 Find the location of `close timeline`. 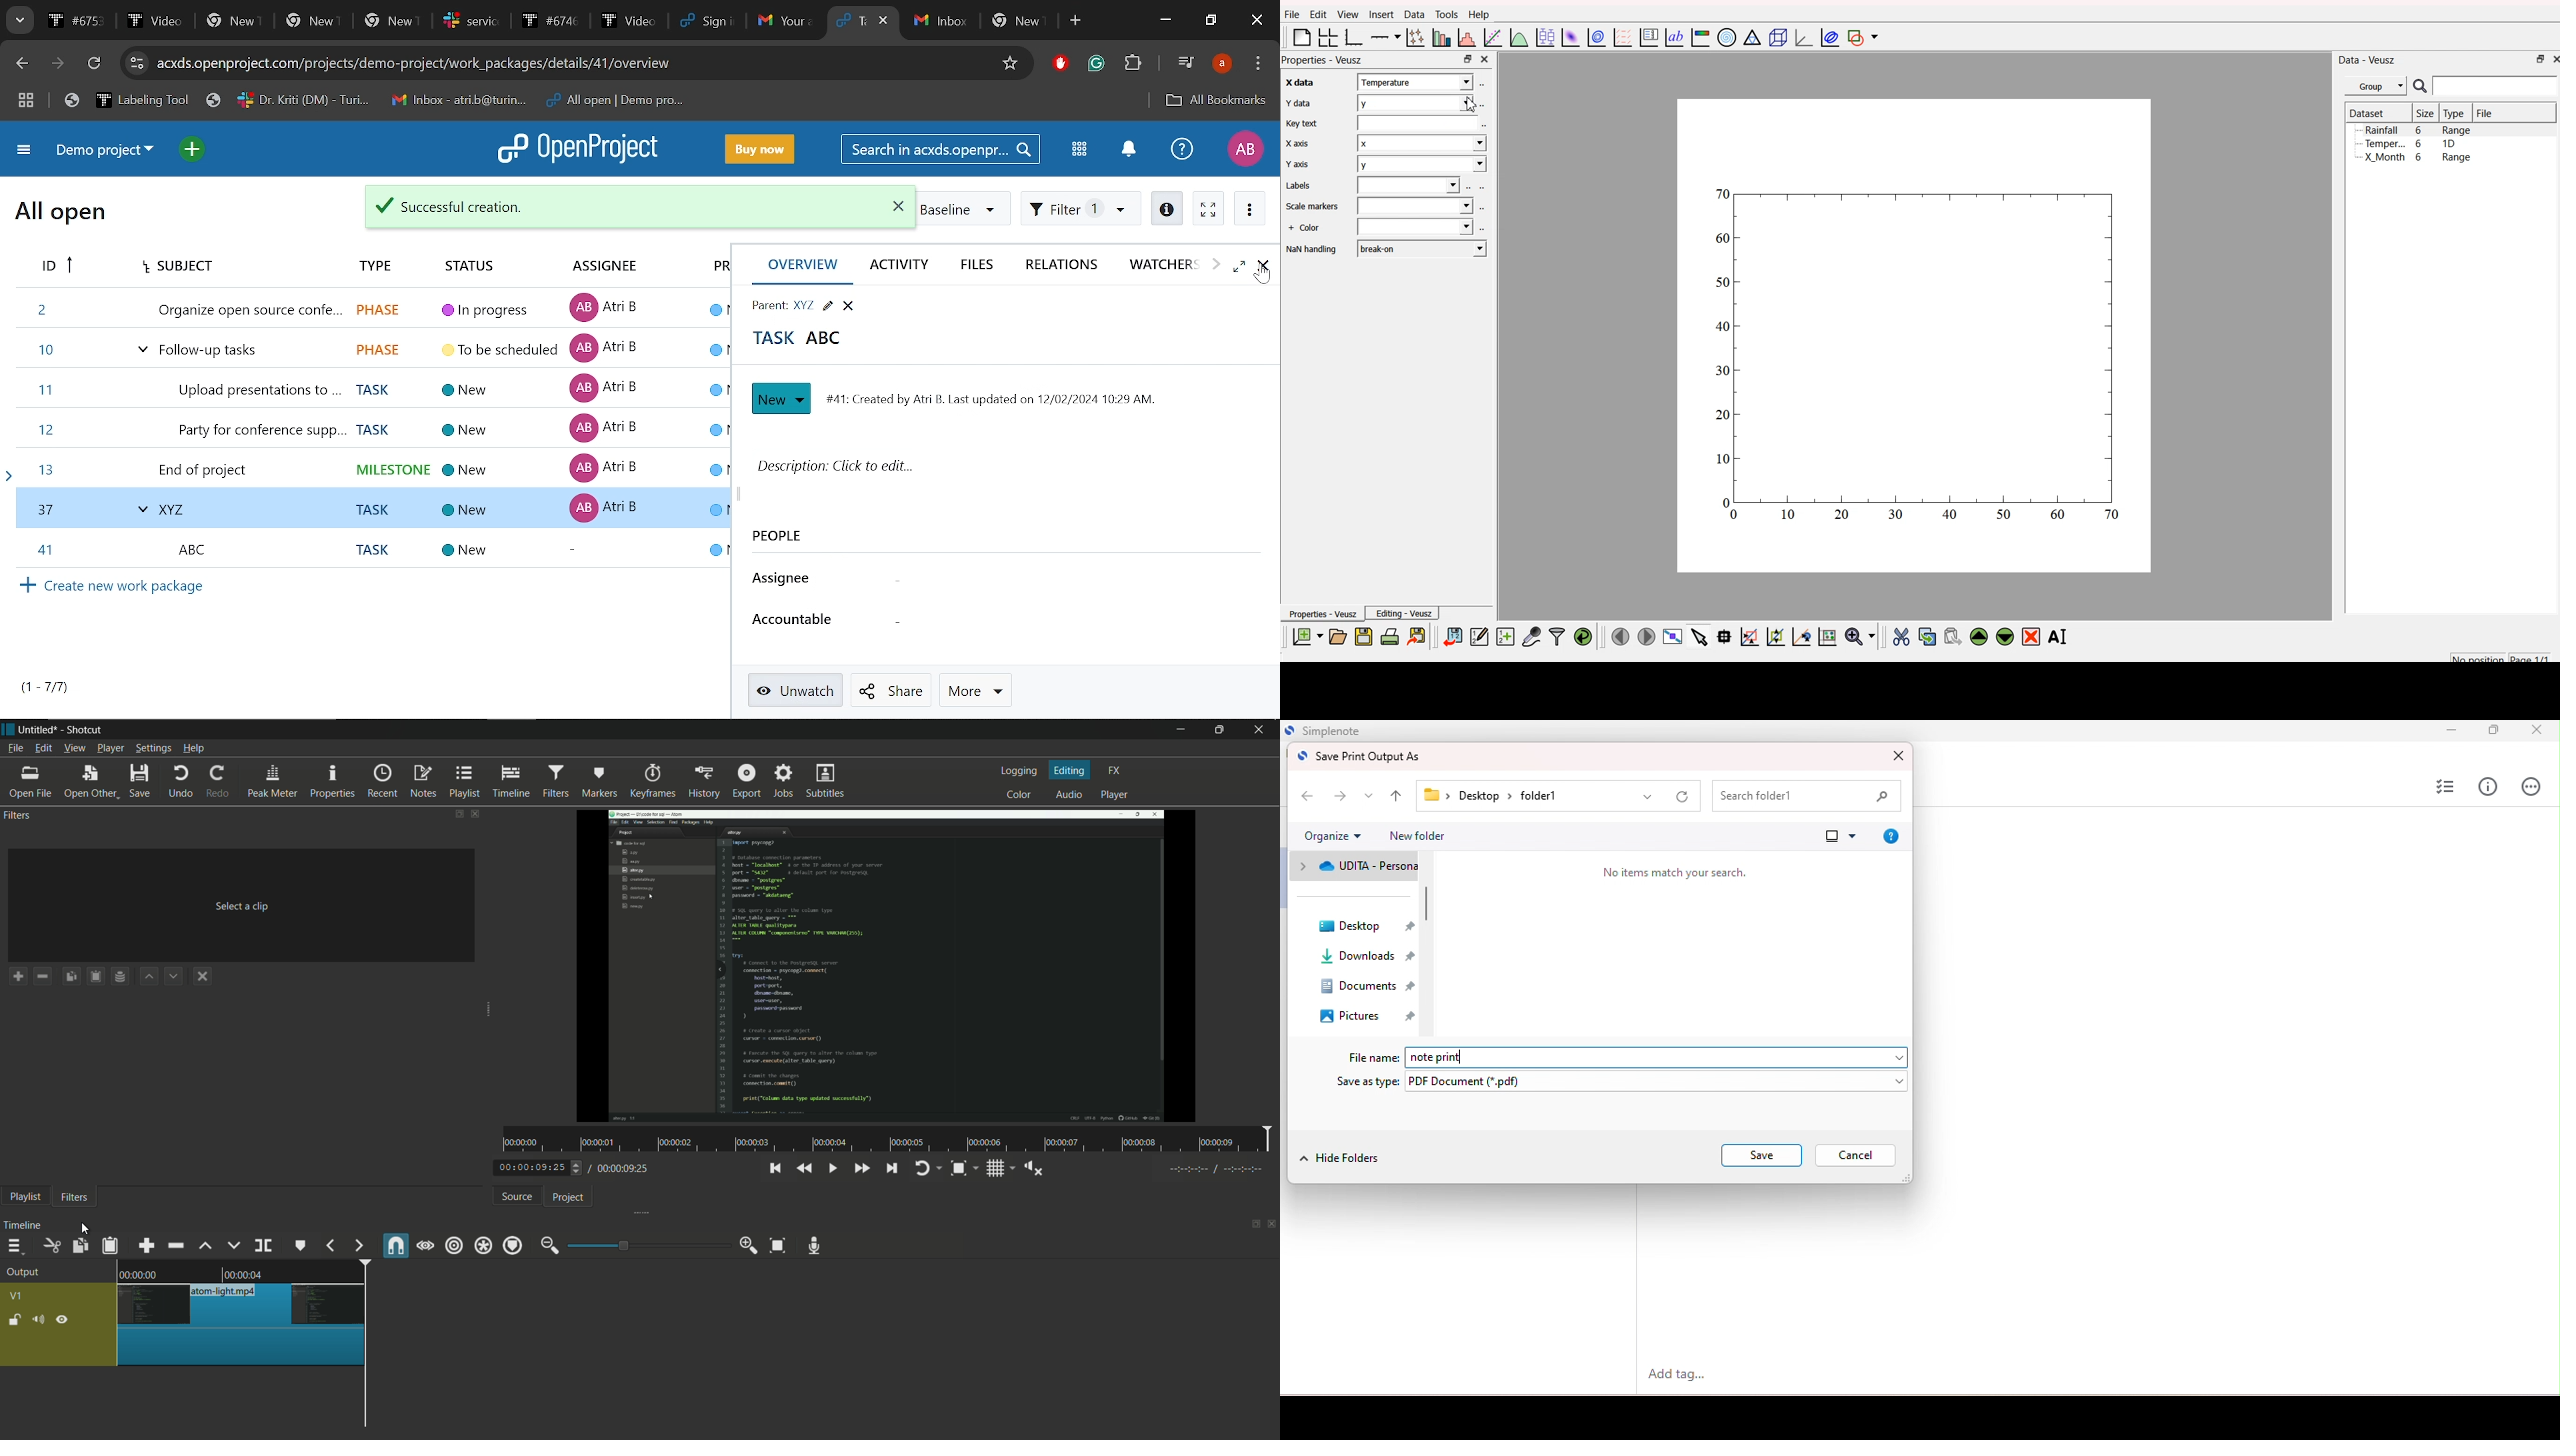

close timeline is located at coordinates (1272, 1224).